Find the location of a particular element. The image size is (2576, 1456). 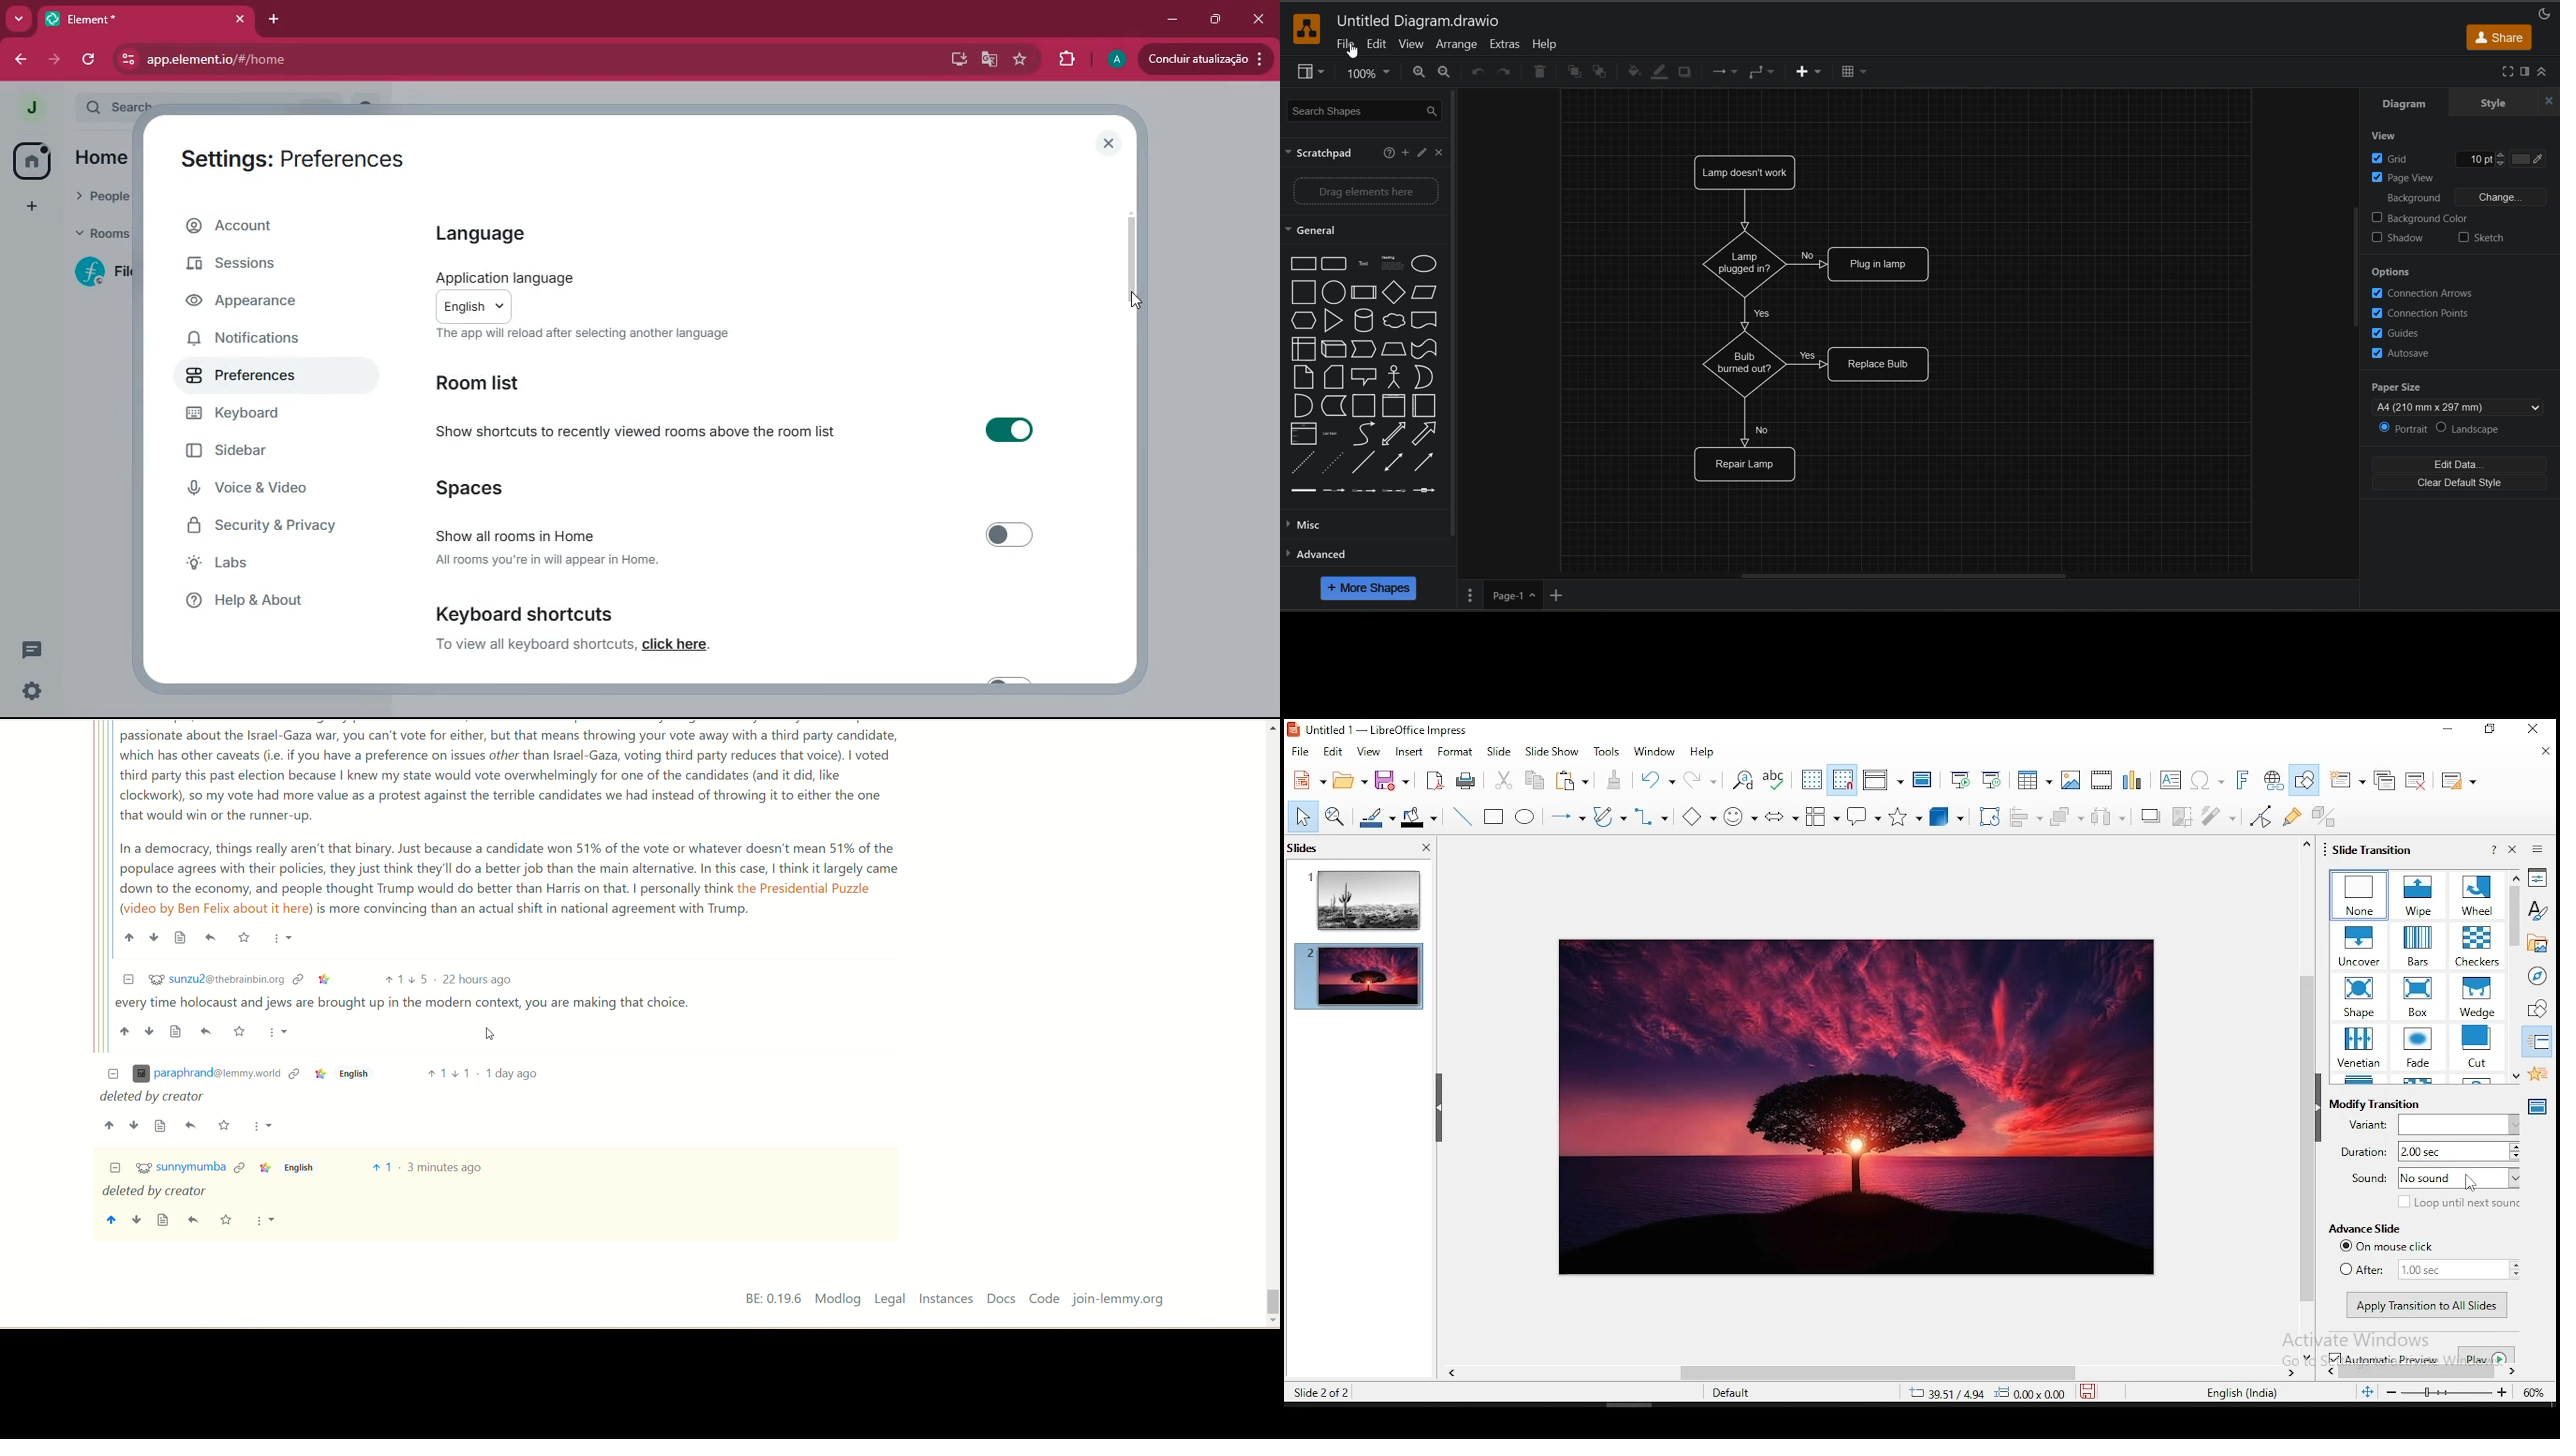

style is located at coordinates (2494, 101).